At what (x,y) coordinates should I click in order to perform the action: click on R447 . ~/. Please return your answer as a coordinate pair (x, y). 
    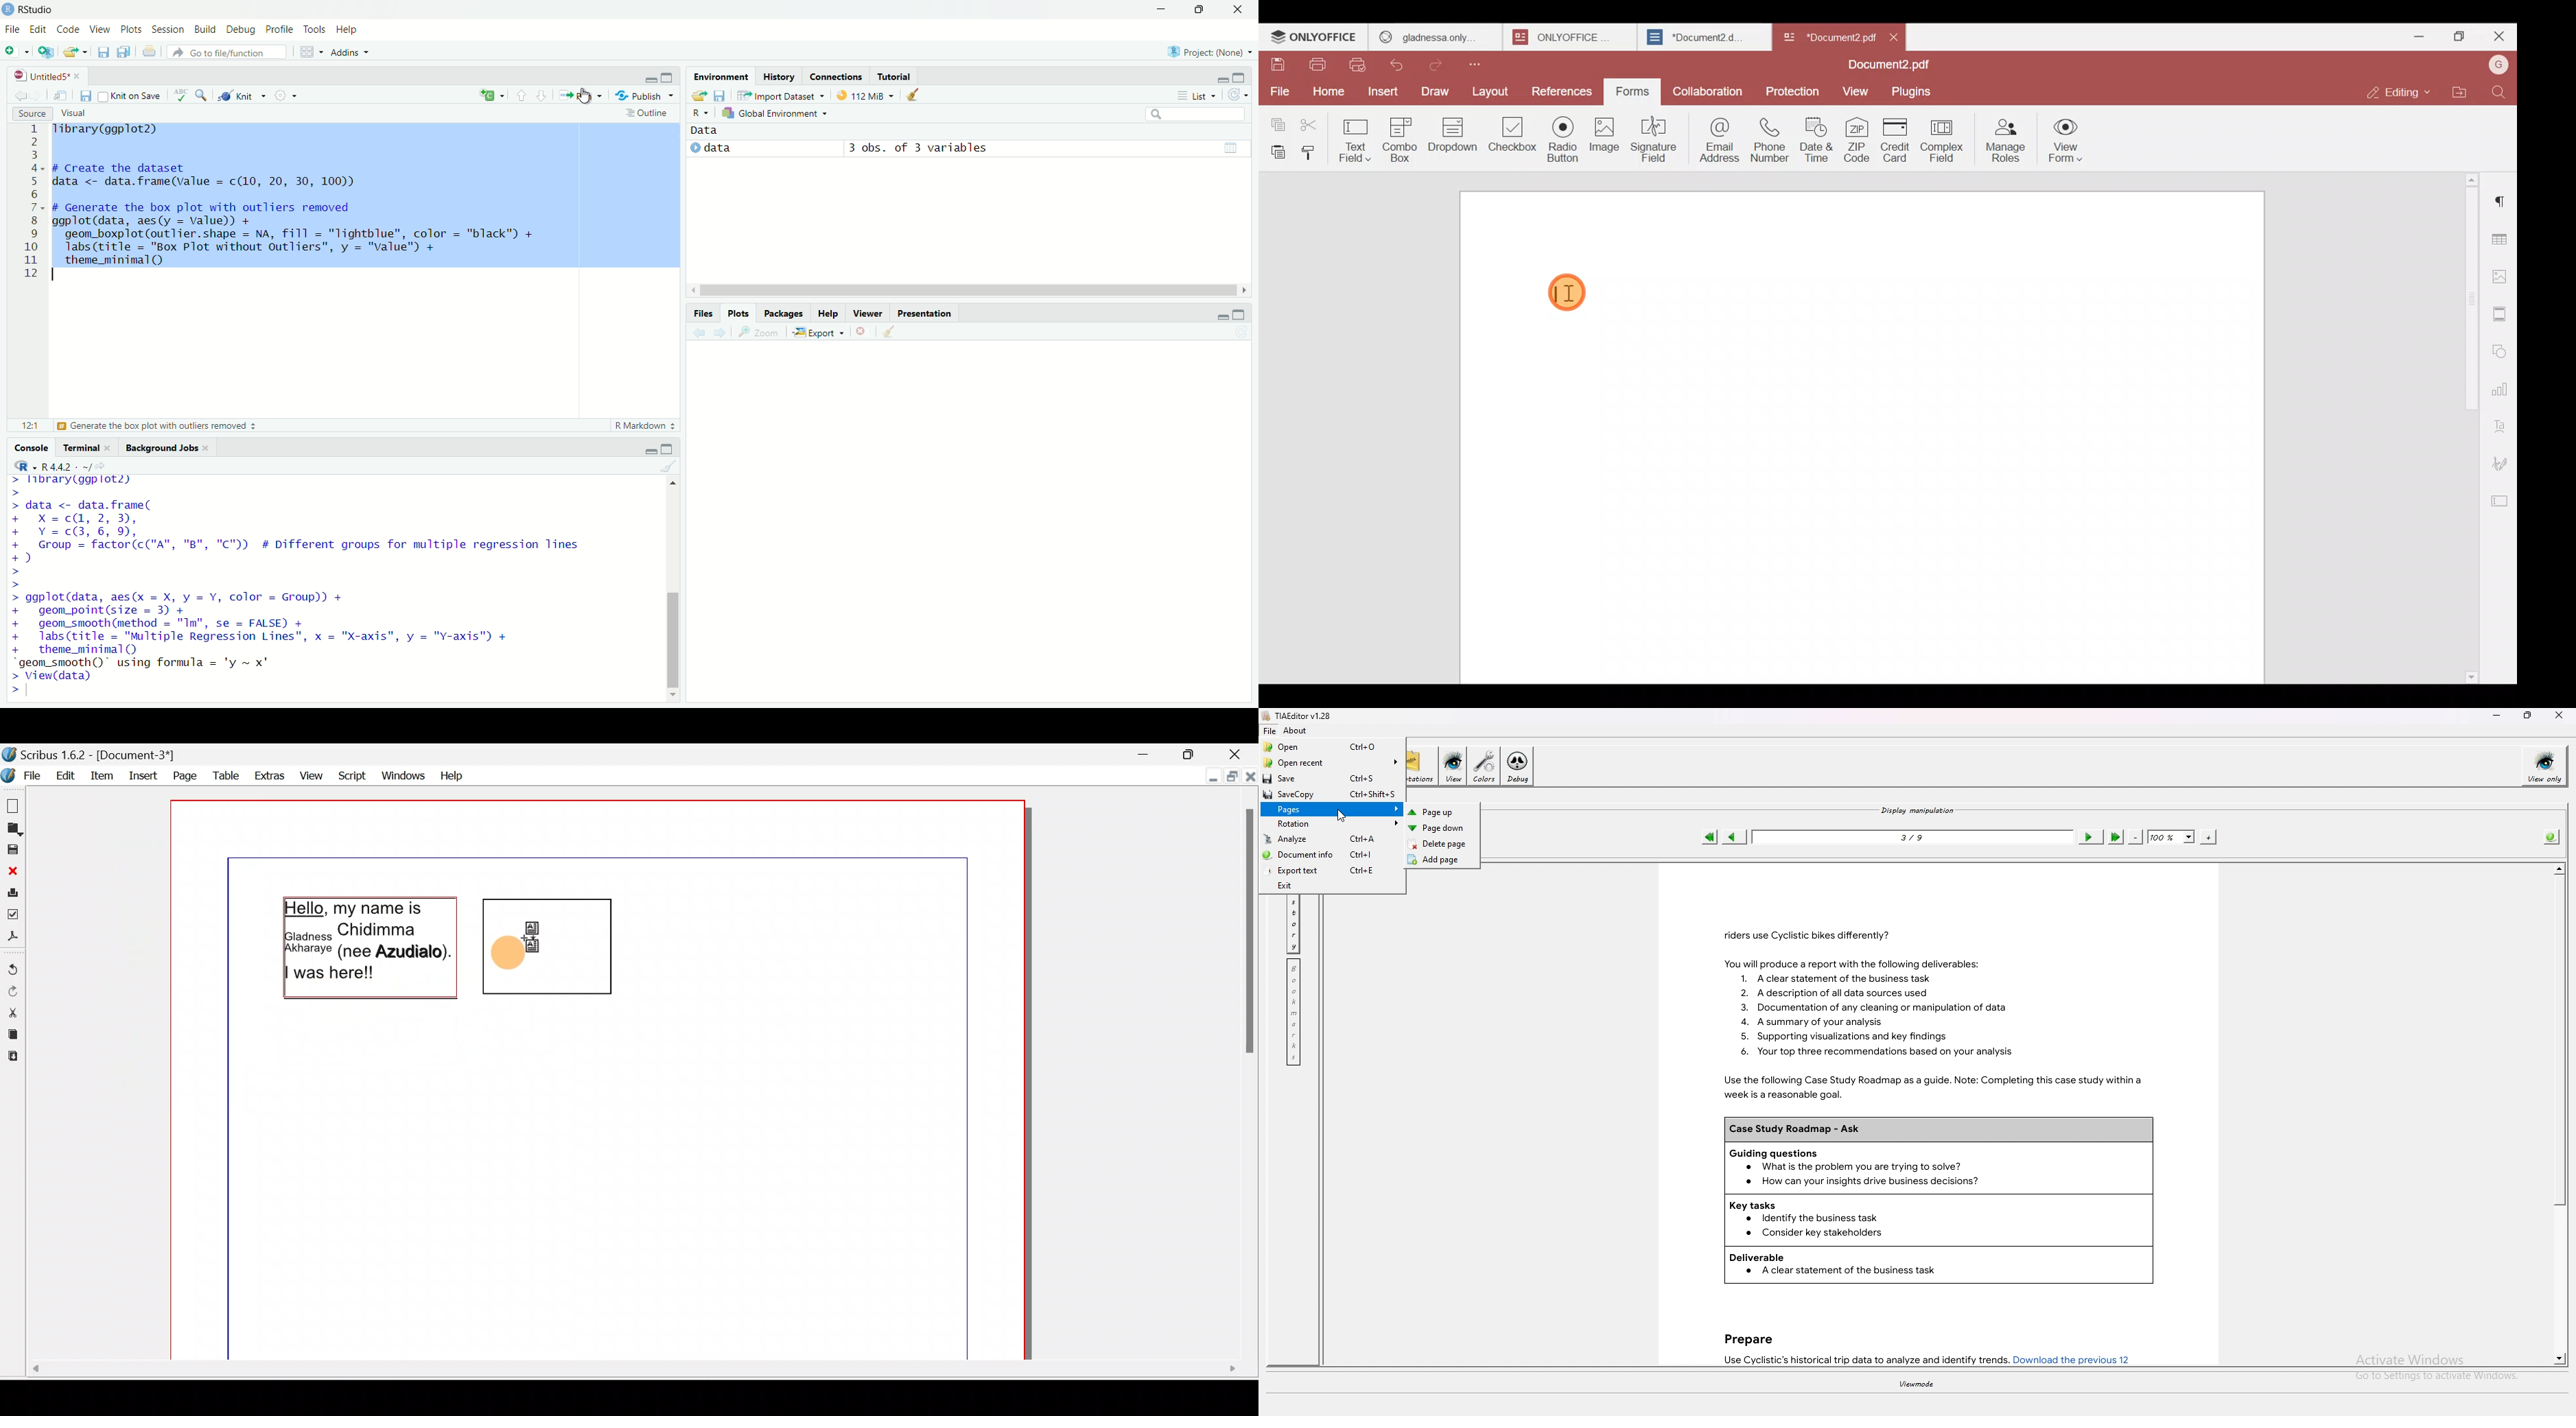
    Looking at the image, I should click on (54, 464).